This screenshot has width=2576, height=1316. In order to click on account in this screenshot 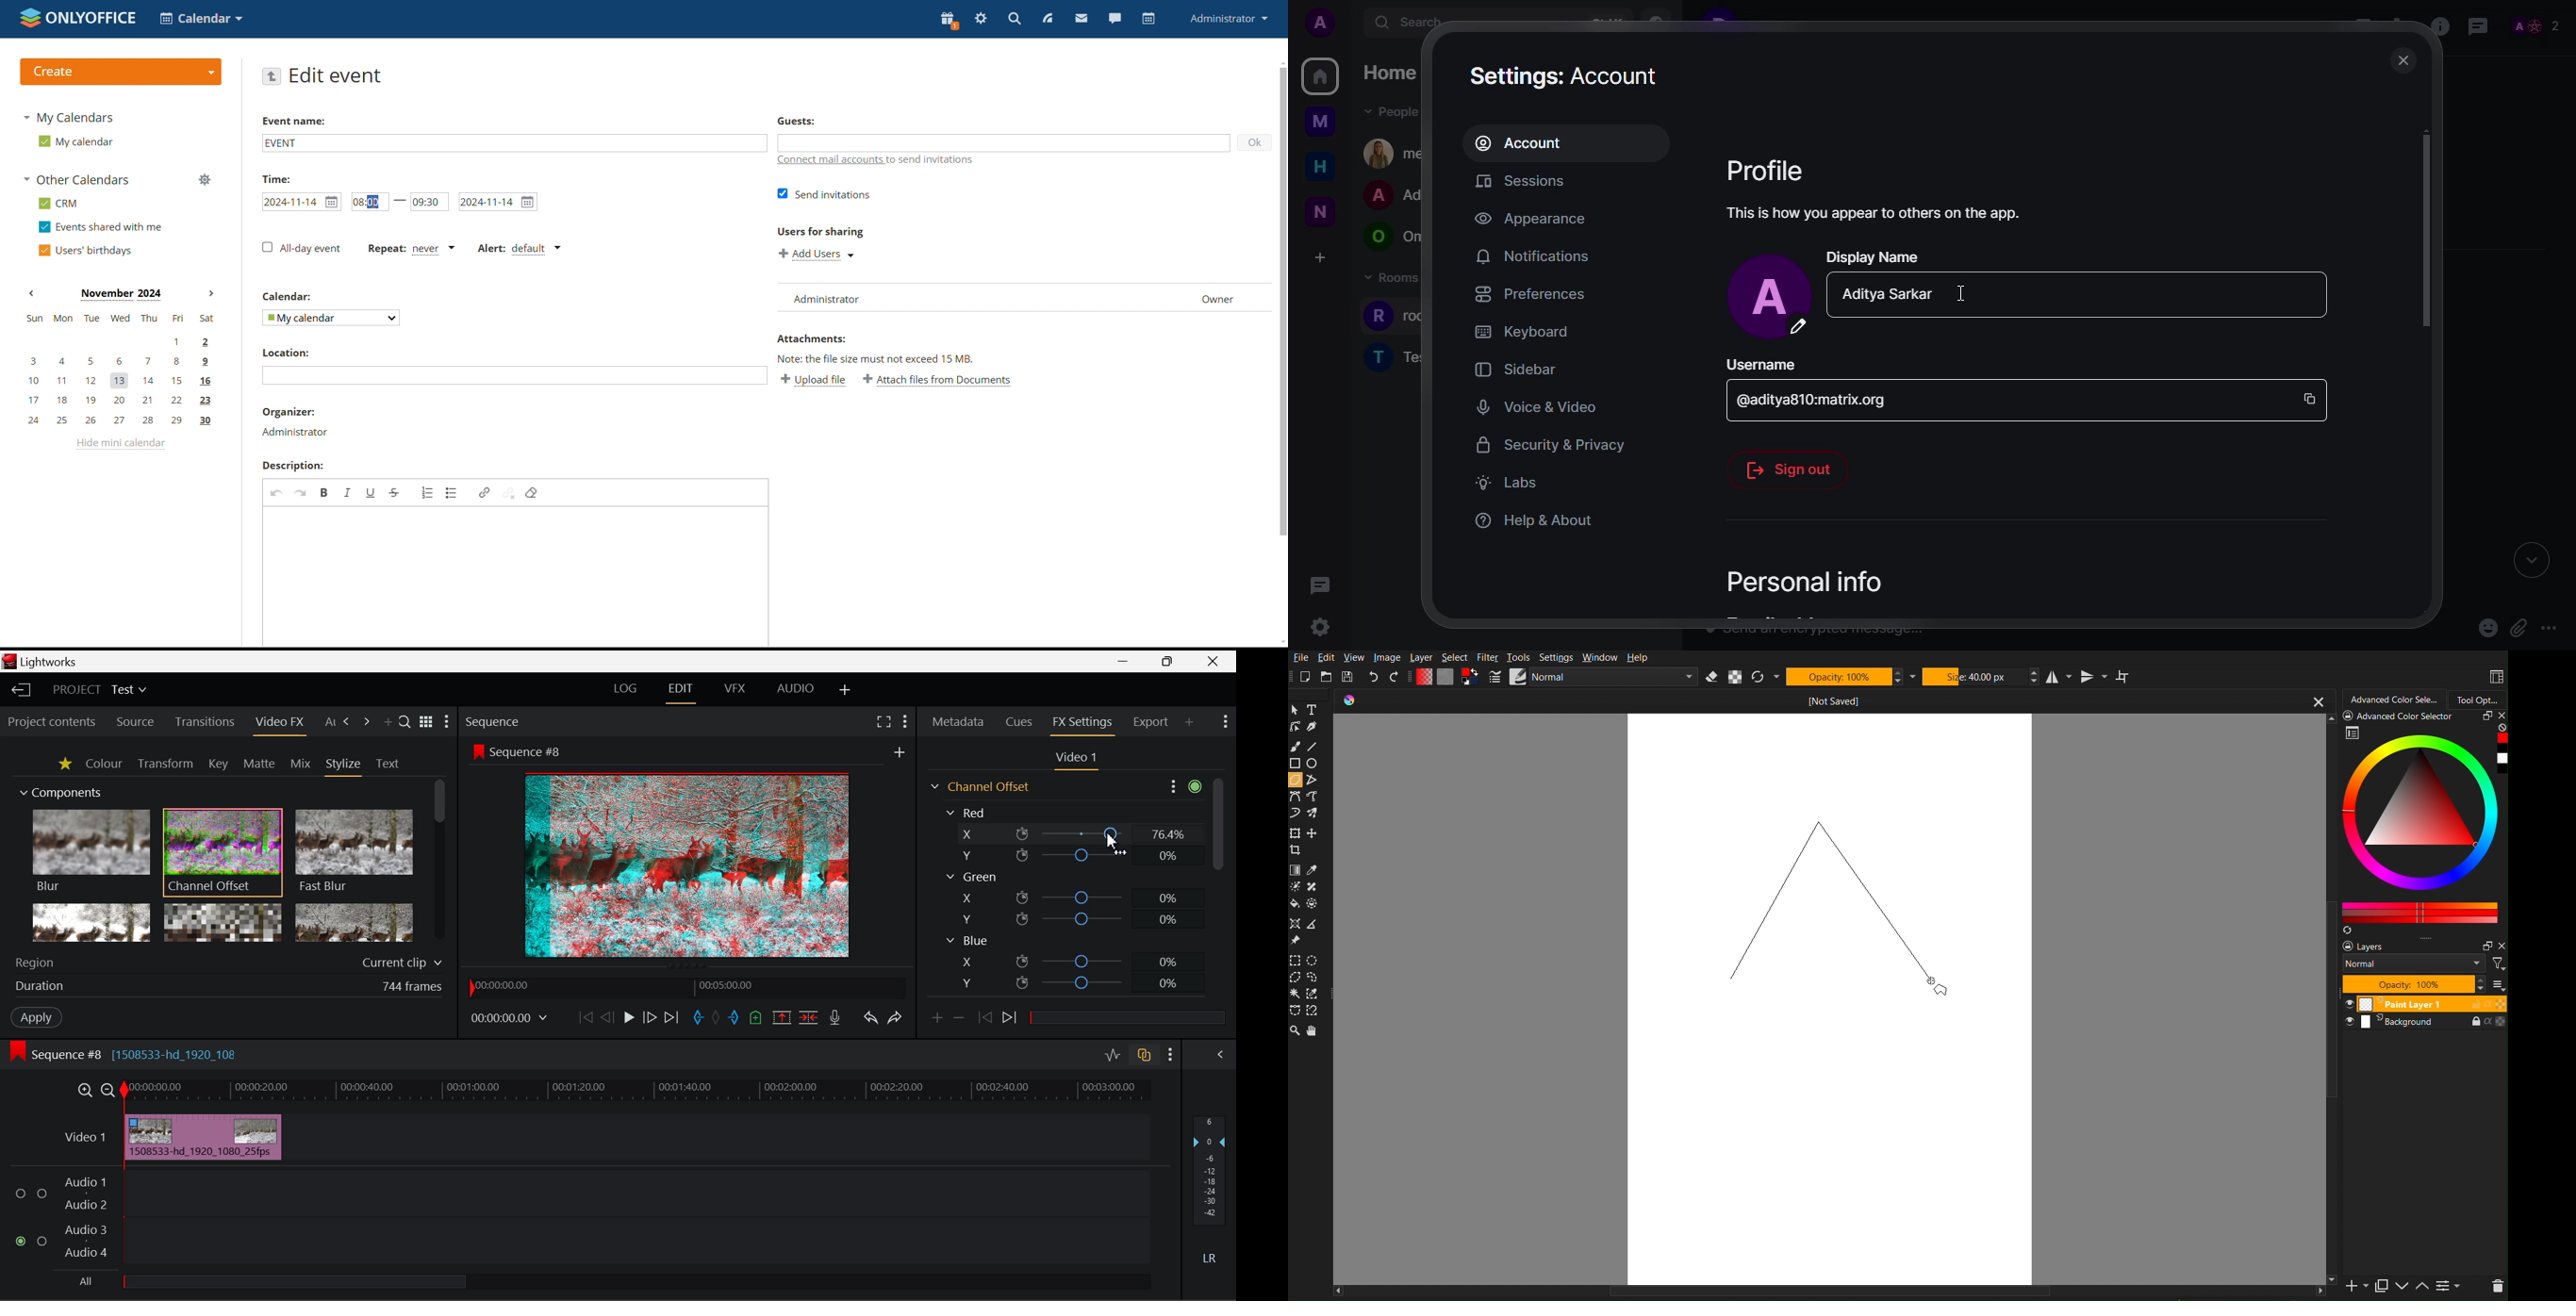, I will do `click(1527, 142)`.